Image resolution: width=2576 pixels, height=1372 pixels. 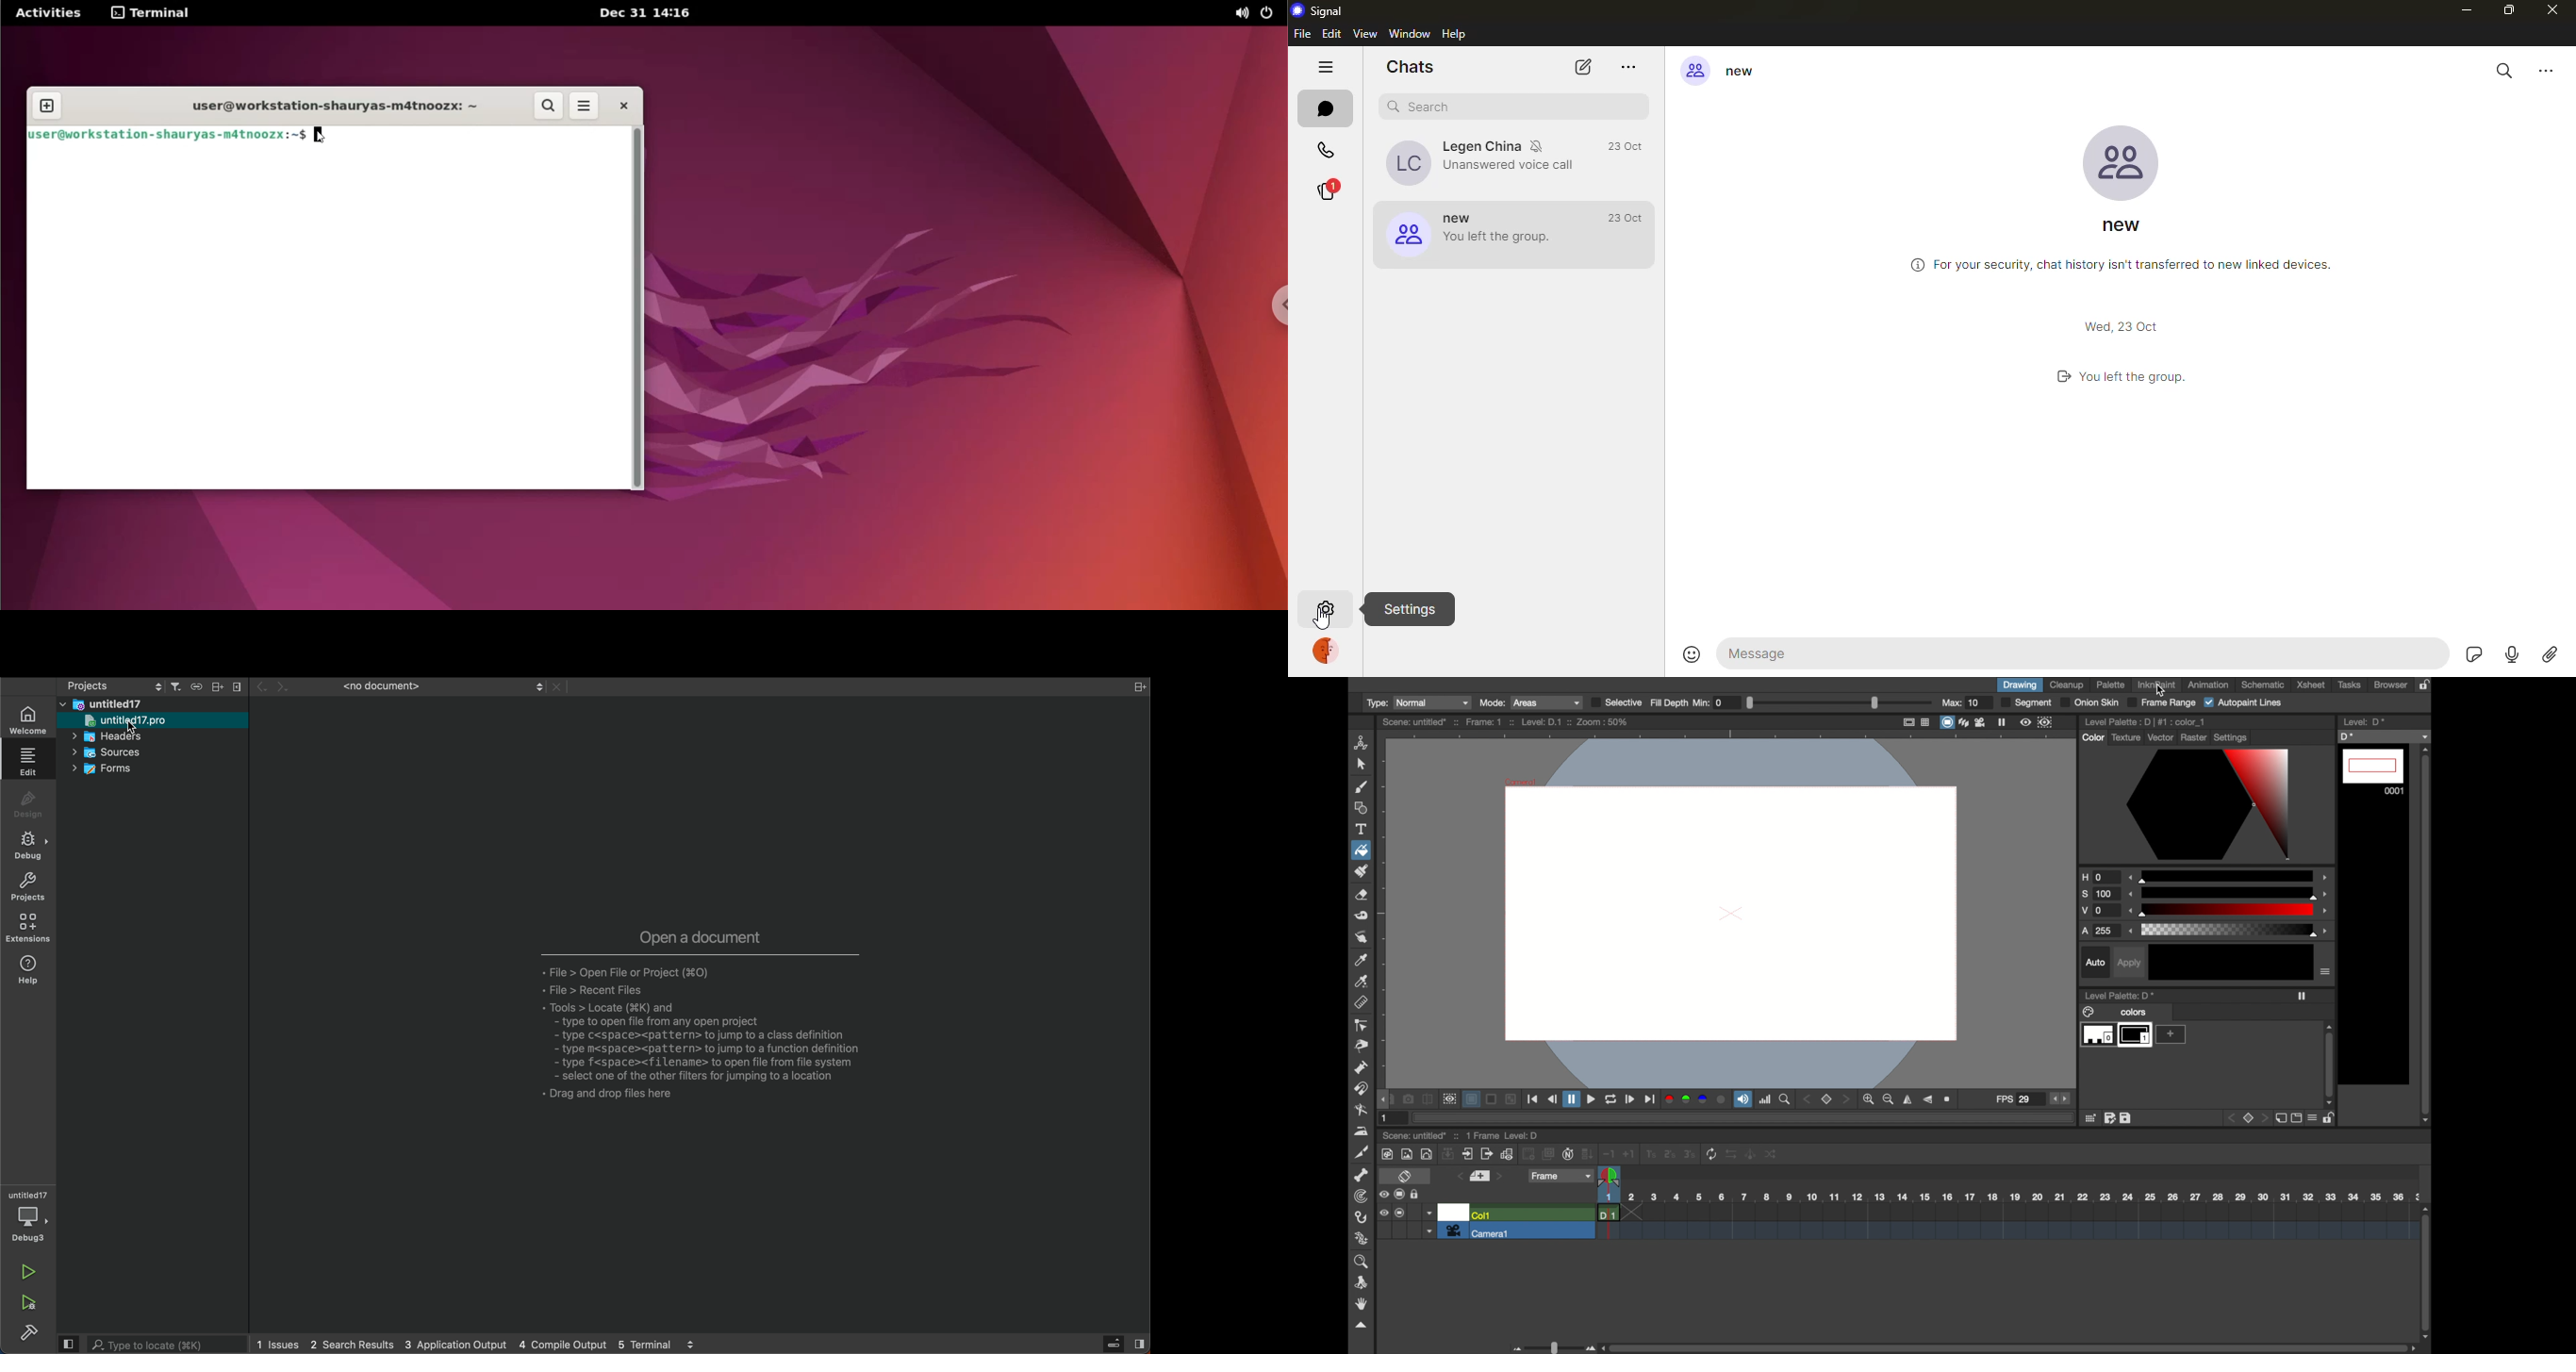 What do you see at coordinates (2427, 935) in the screenshot?
I see `scroll box` at bounding box center [2427, 935].